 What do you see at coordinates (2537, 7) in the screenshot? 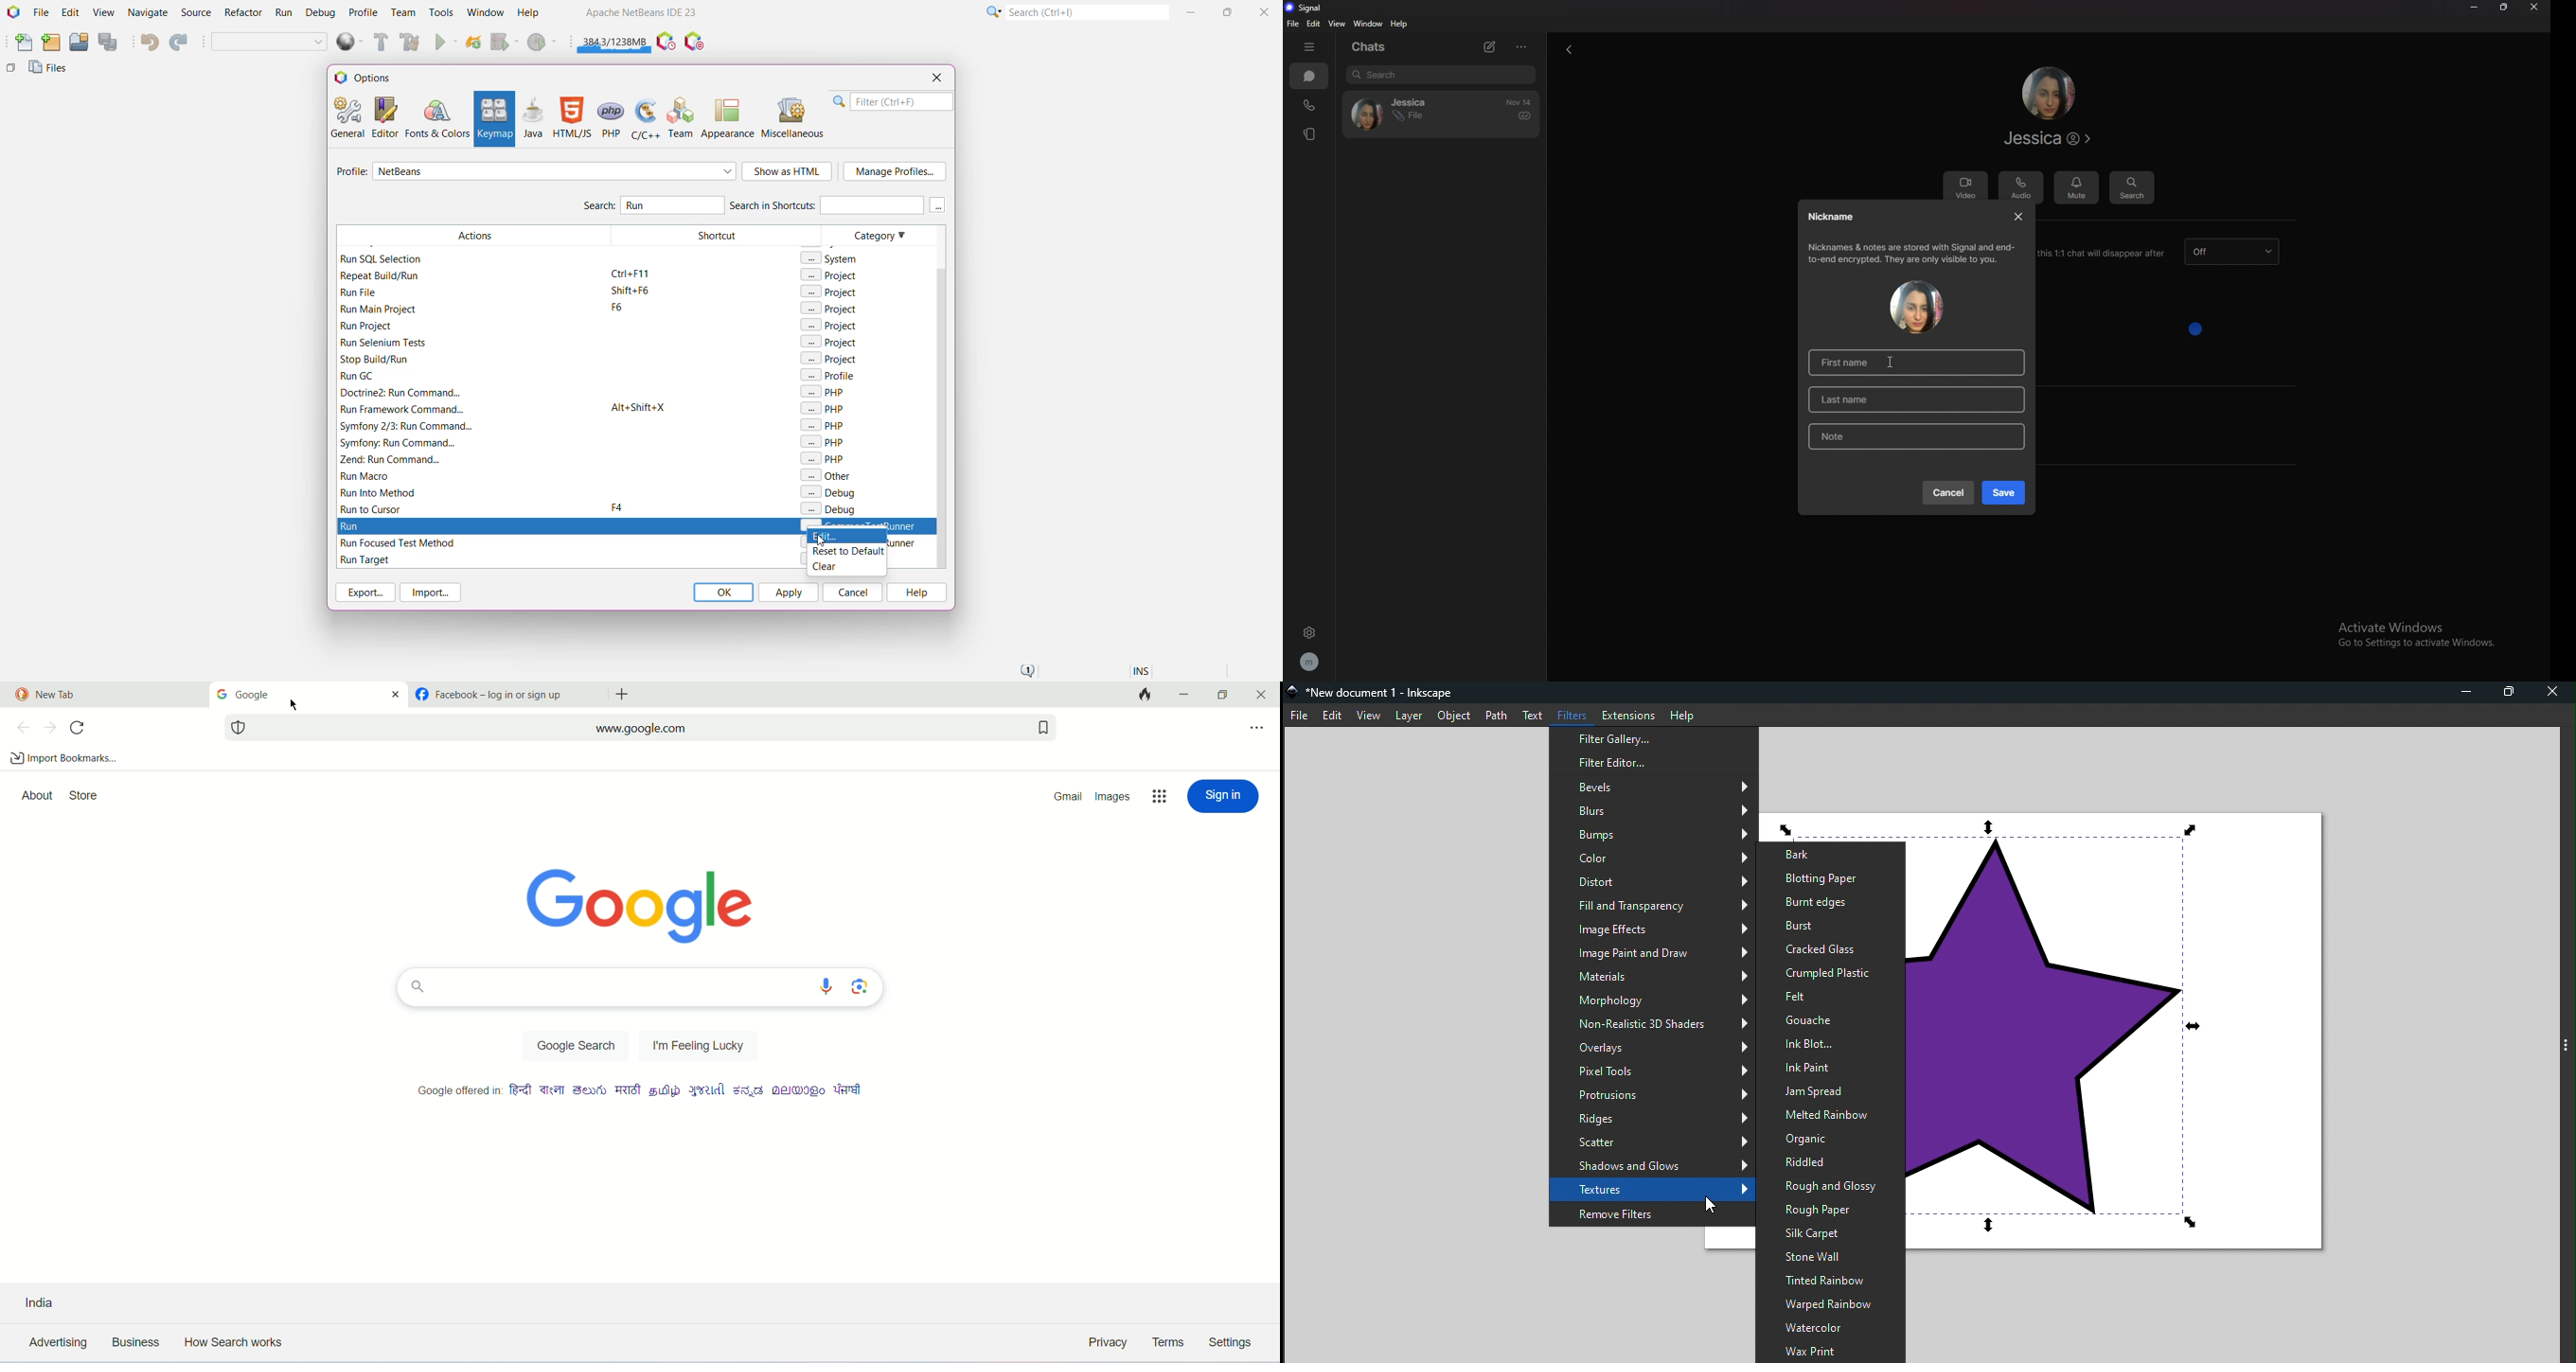
I see `close` at bounding box center [2537, 7].